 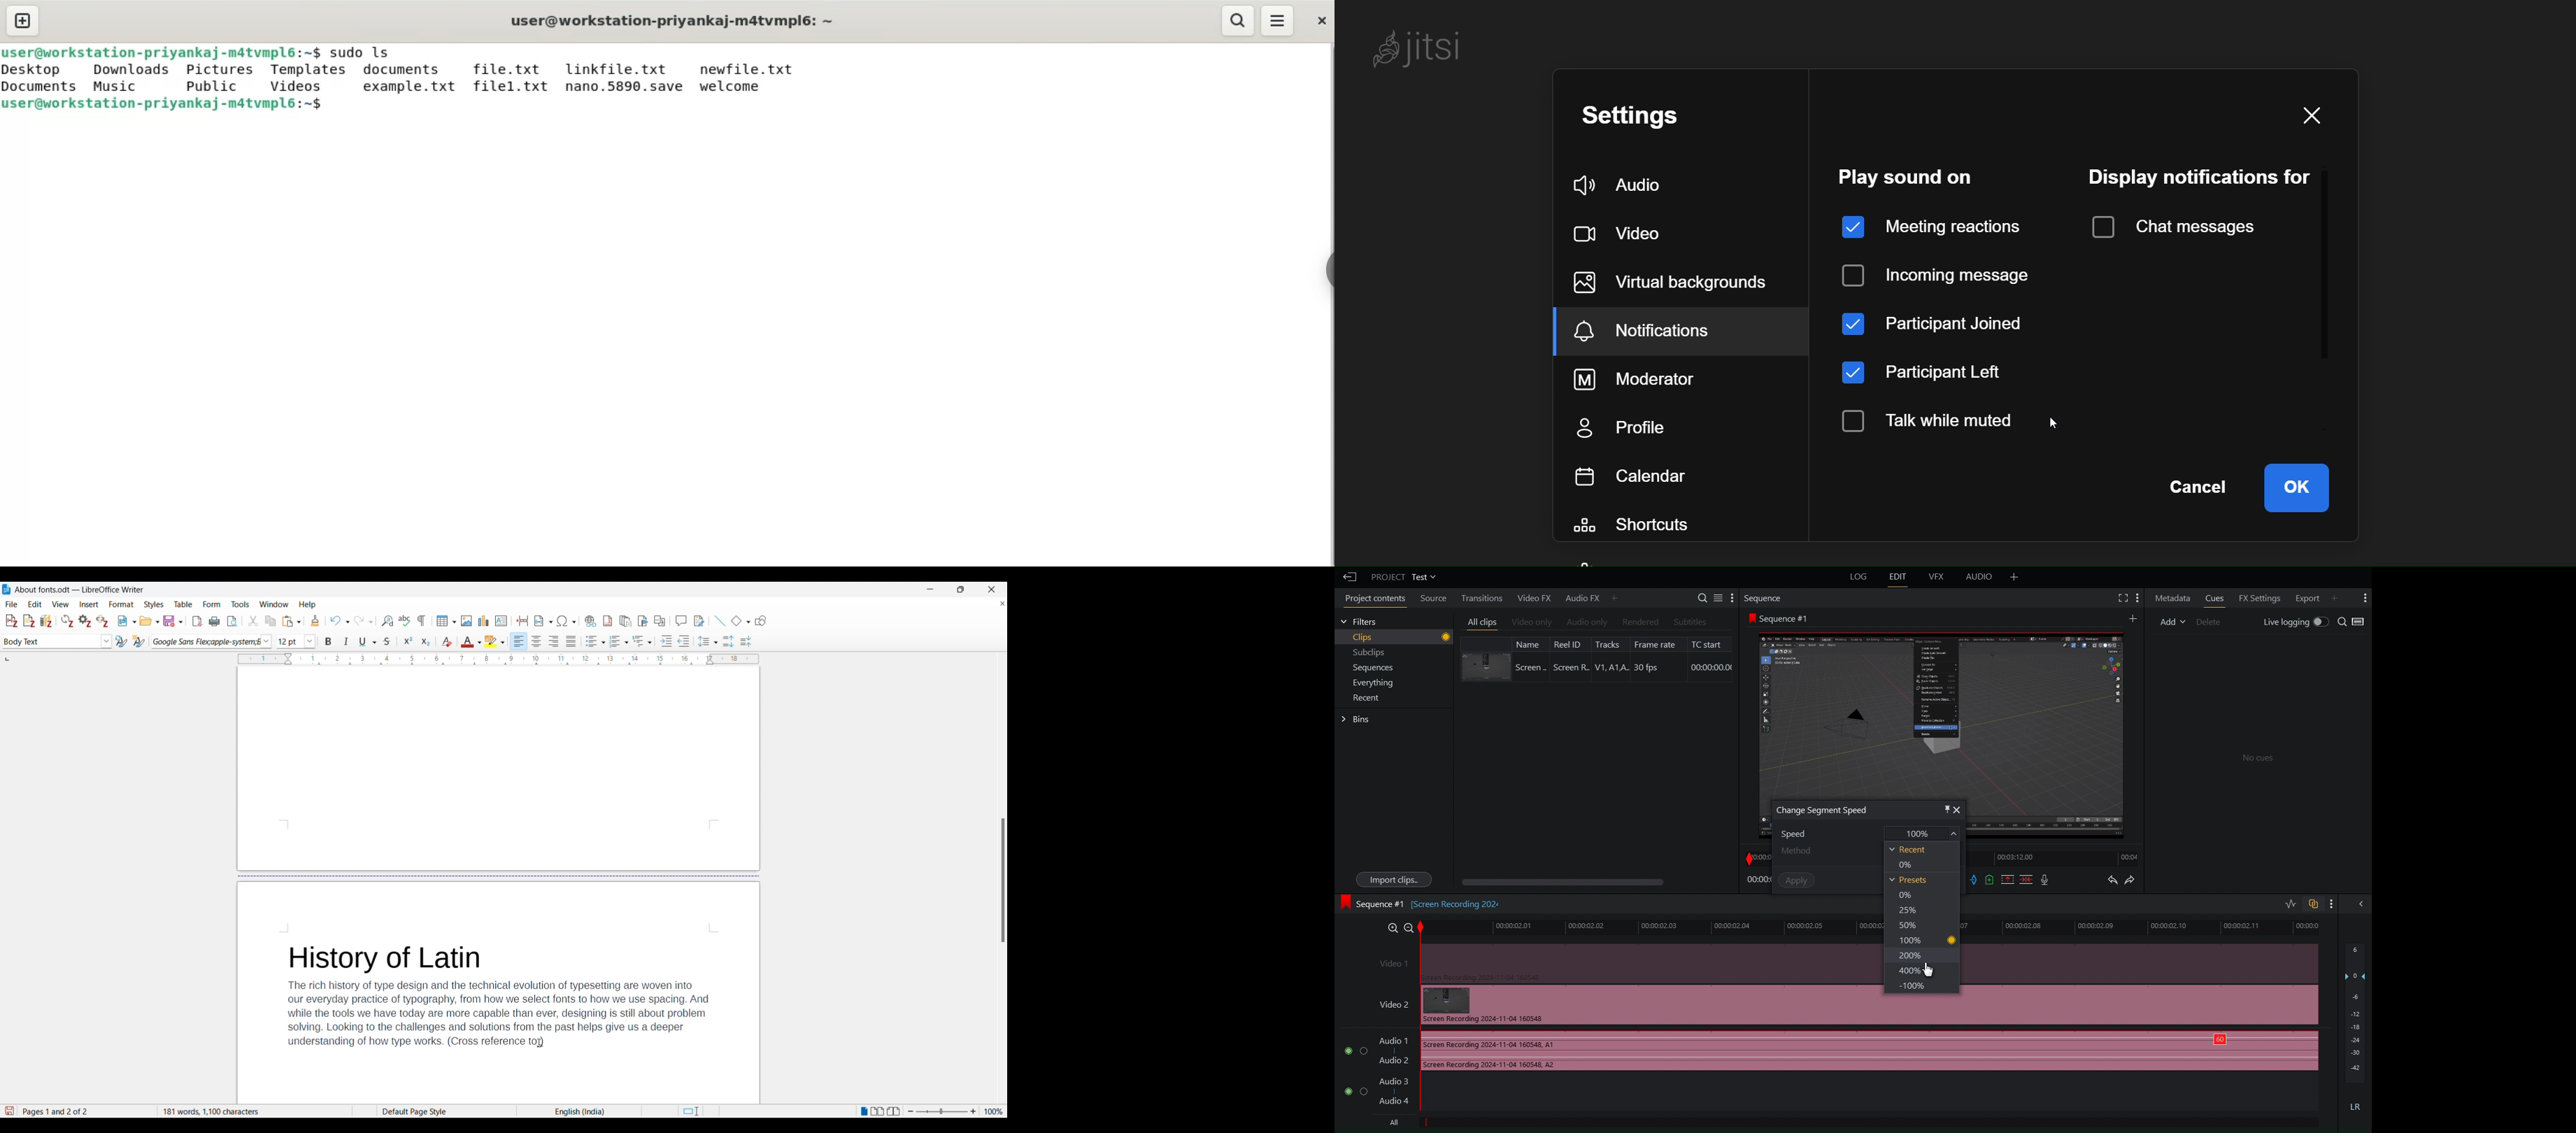 I want to click on Redo options, so click(x=363, y=621).